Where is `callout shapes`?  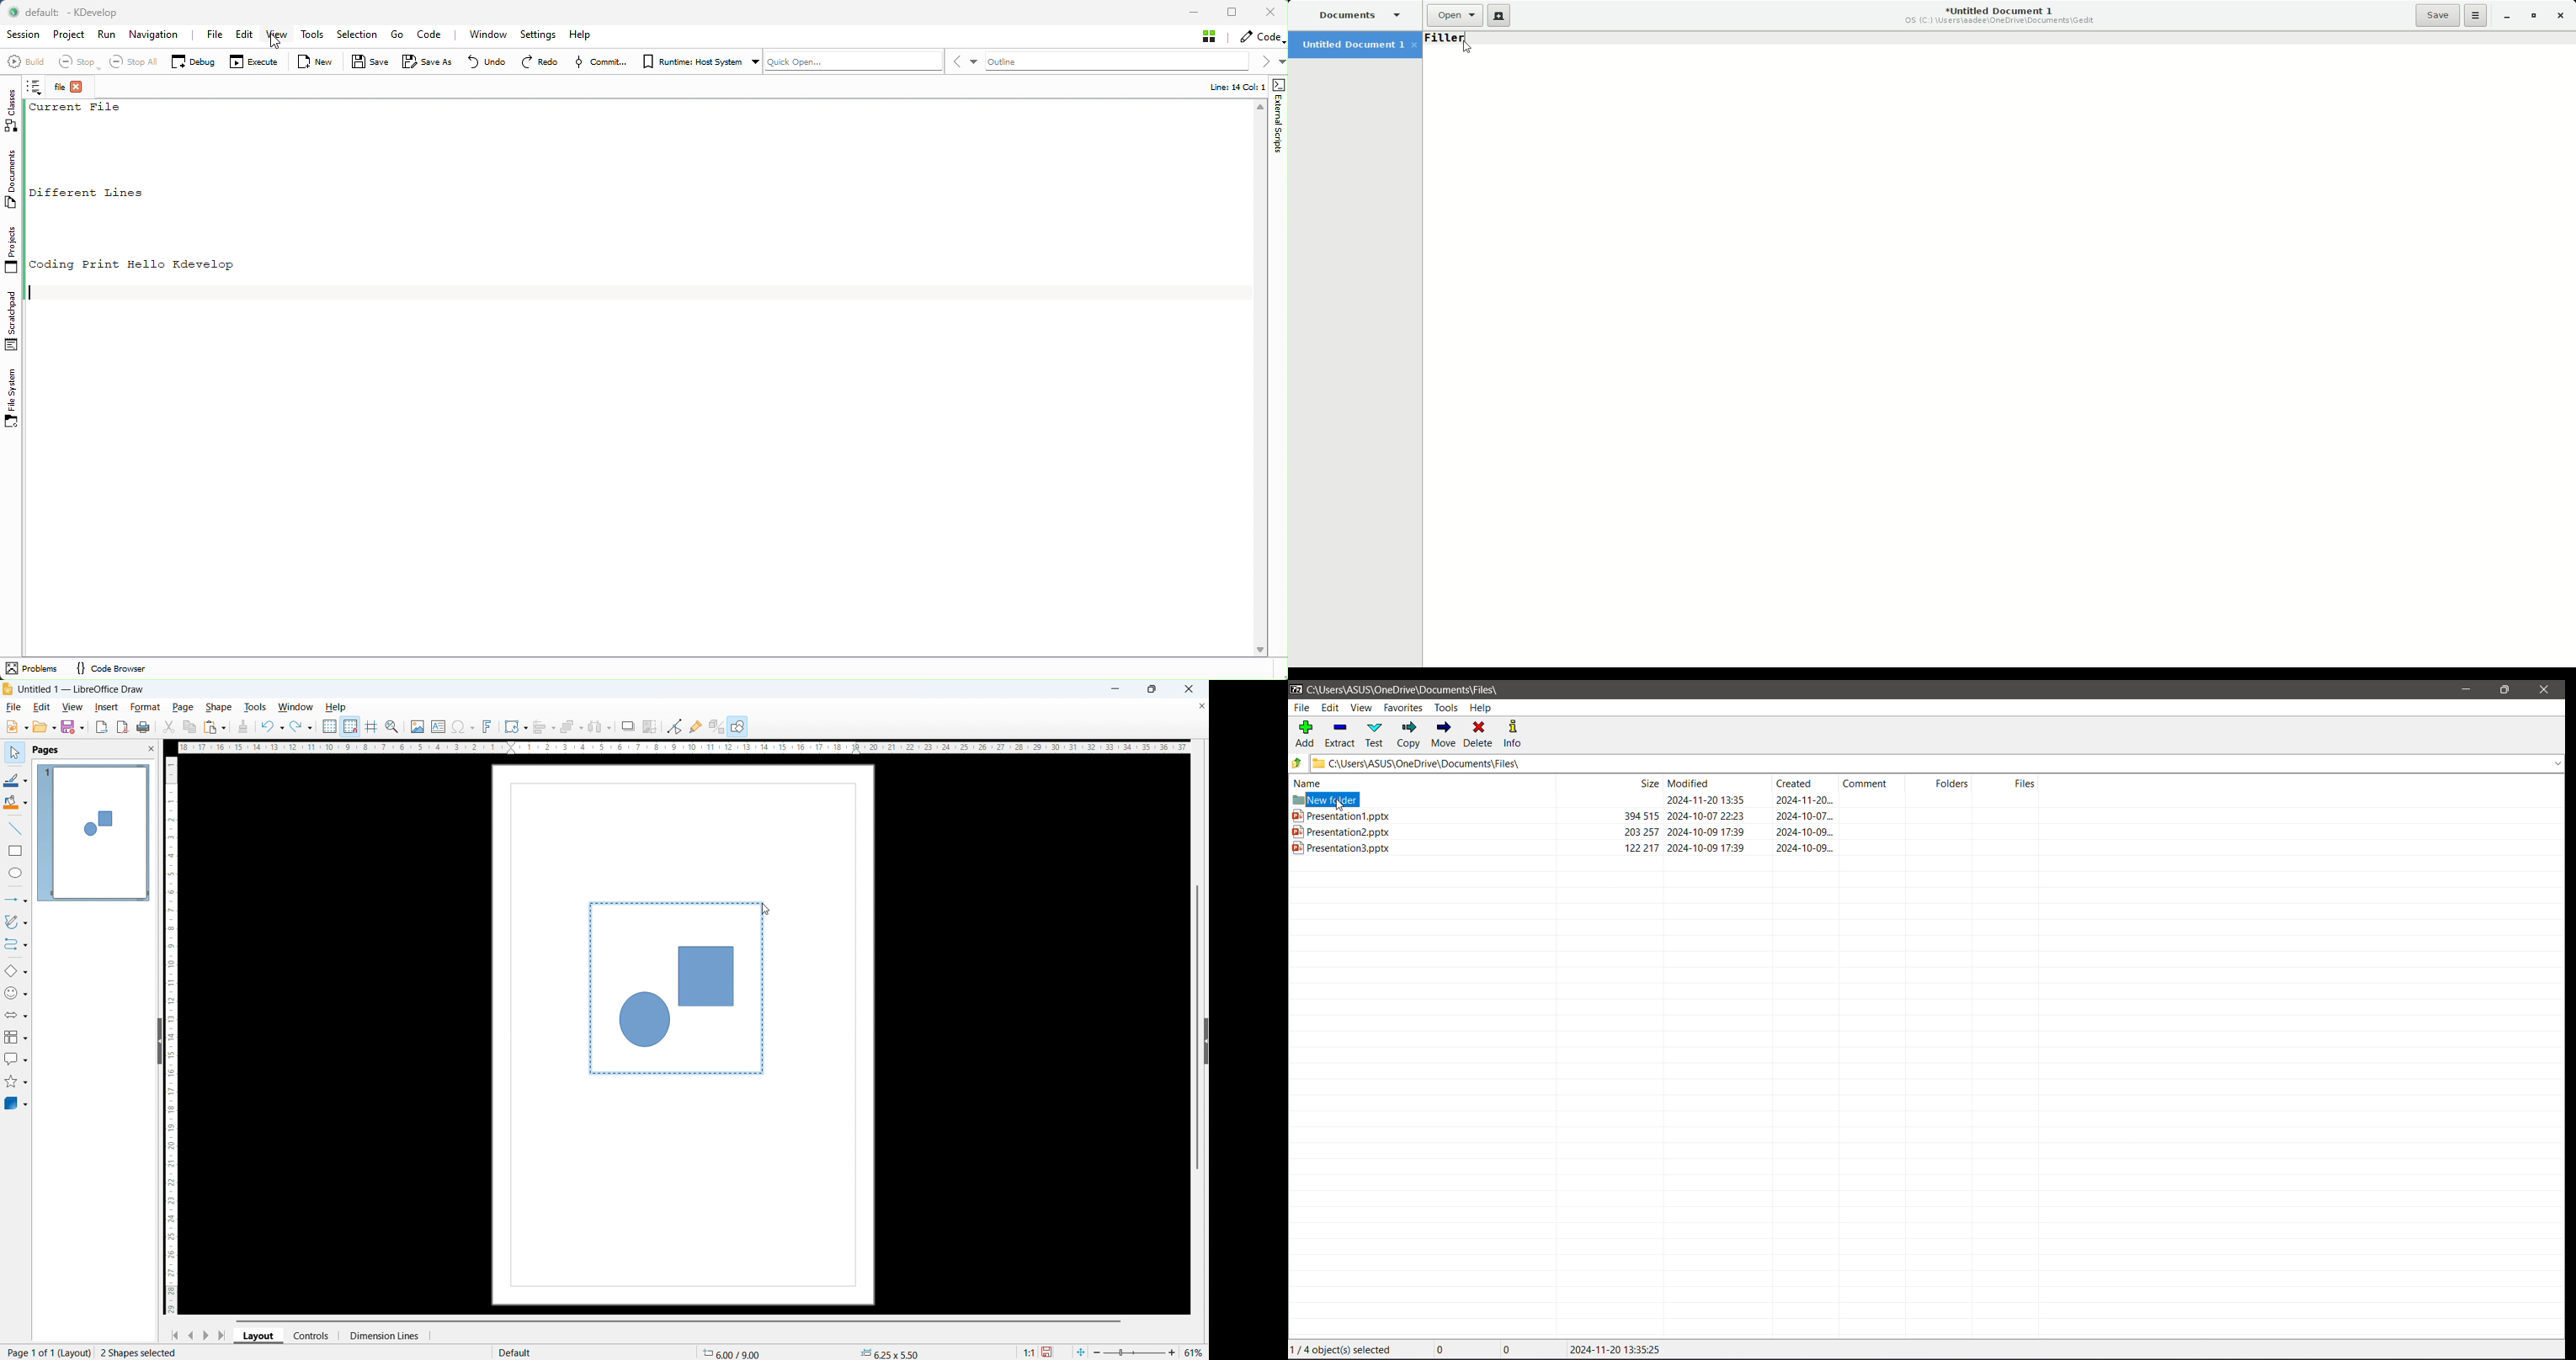 callout shapes is located at coordinates (15, 1059).